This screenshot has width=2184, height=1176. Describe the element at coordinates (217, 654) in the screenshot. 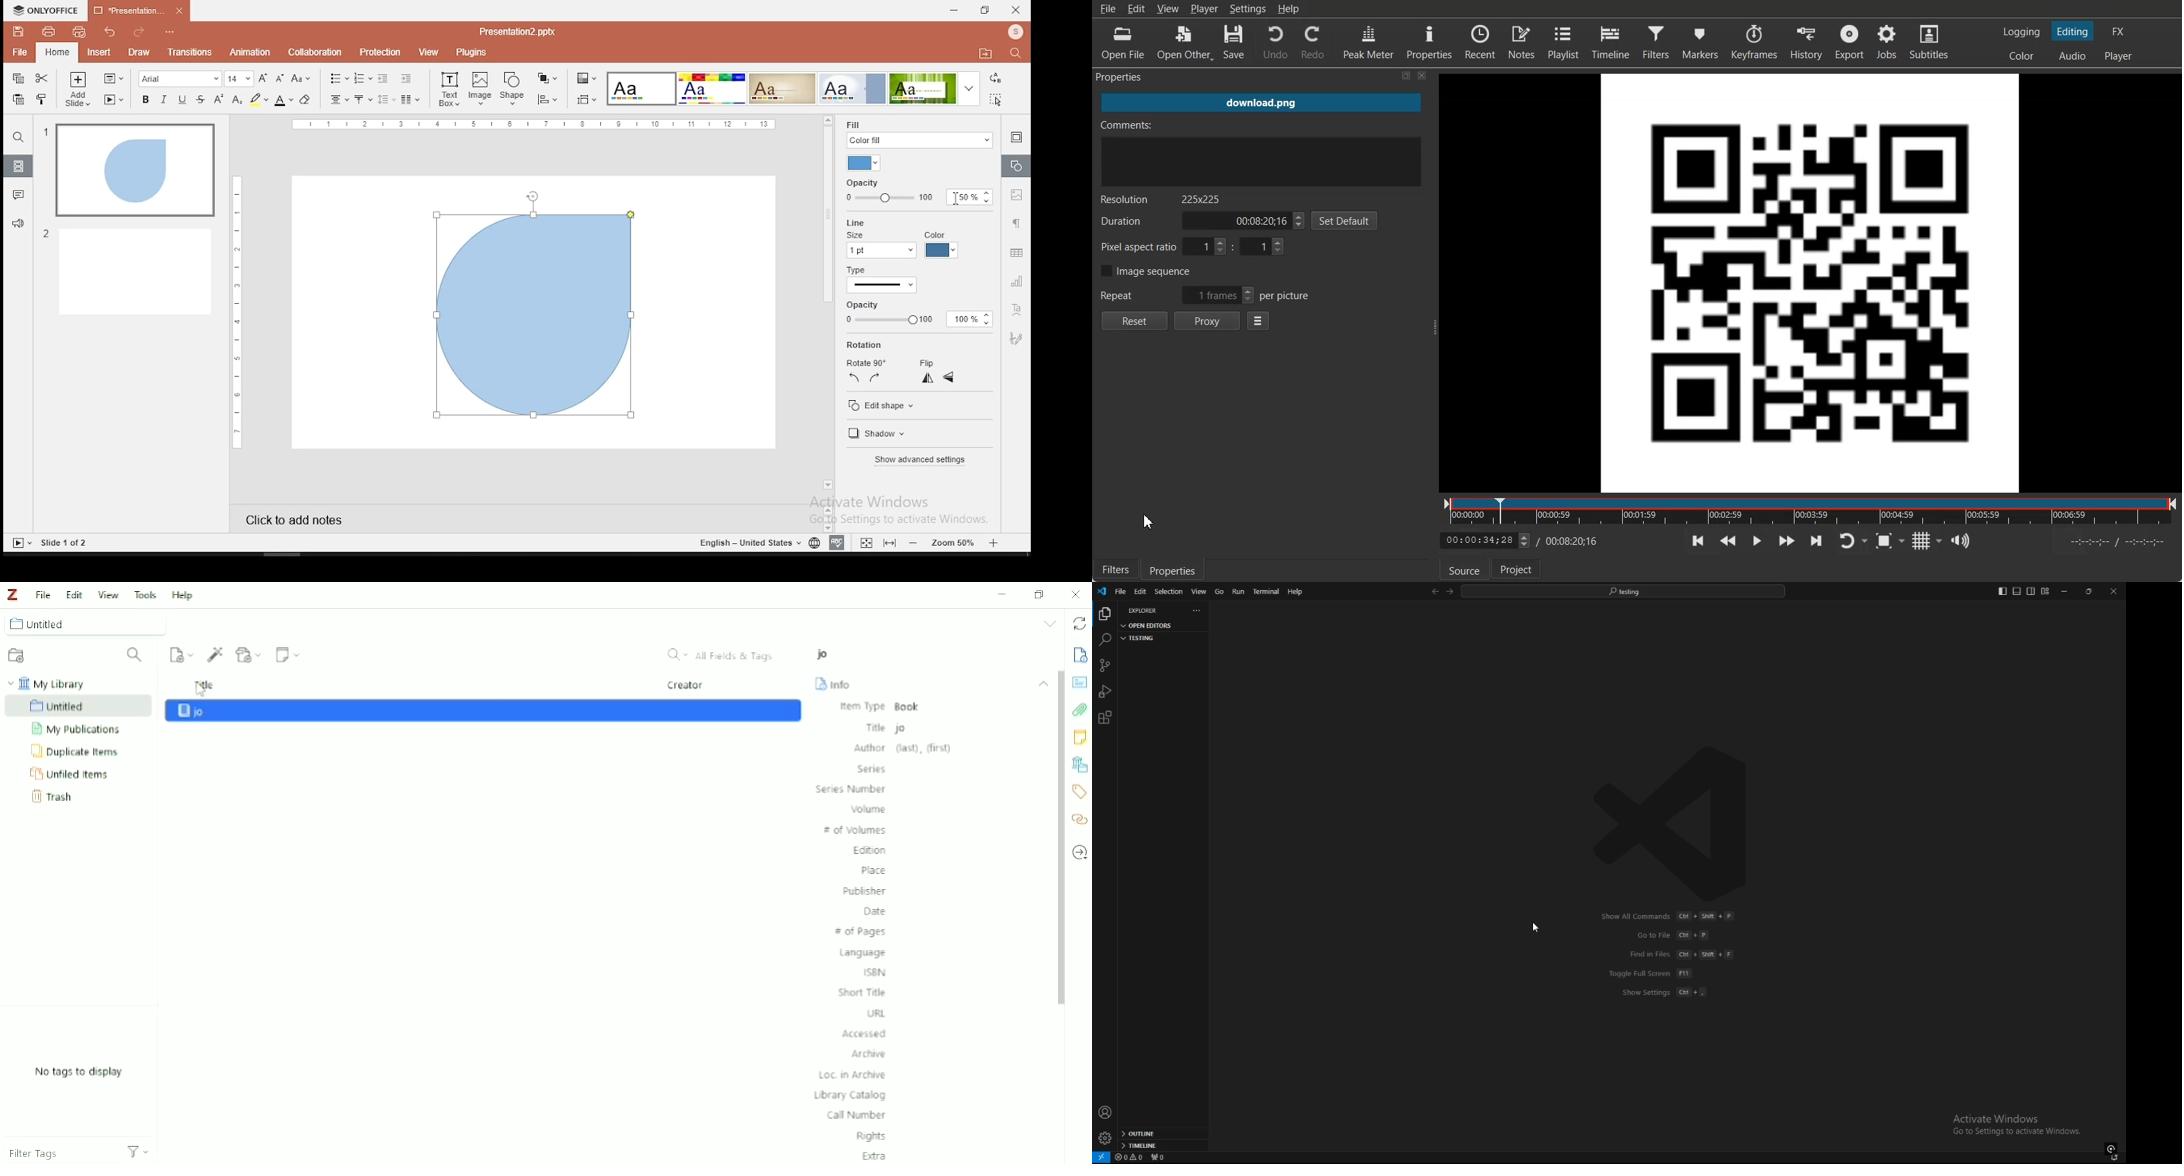

I see `Add Item (s) by Identifier` at that location.